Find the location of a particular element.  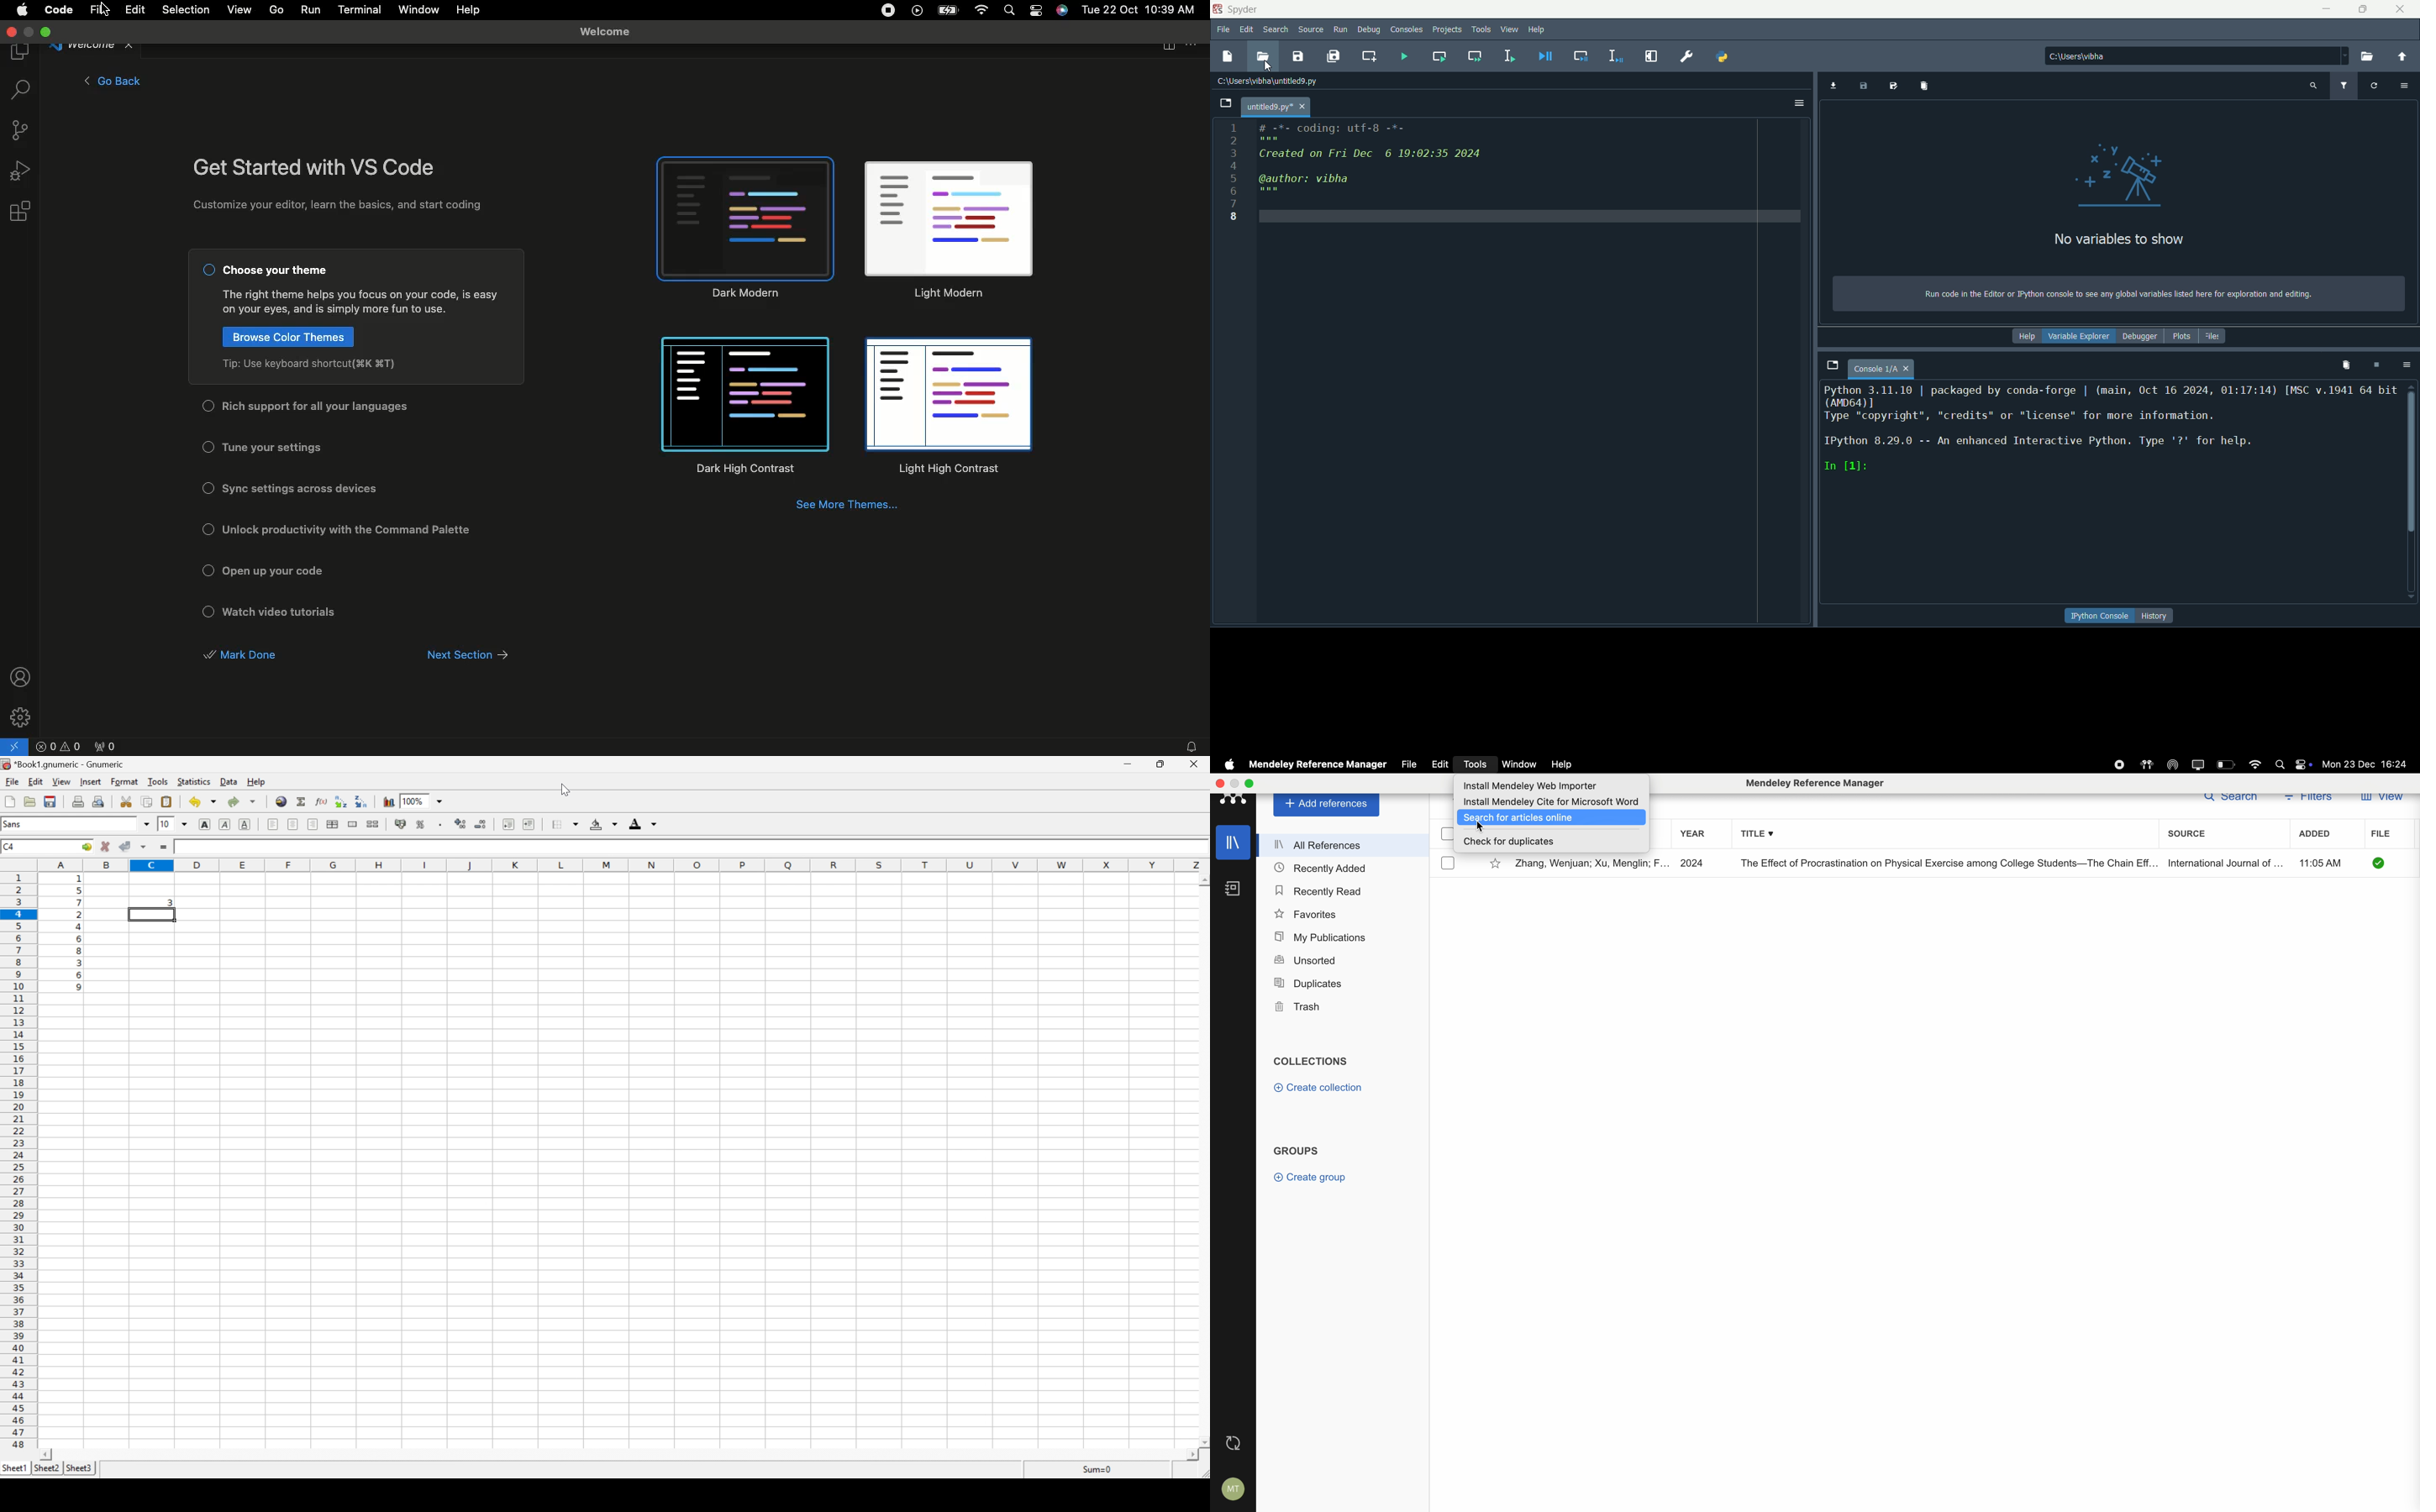

foreground is located at coordinates (642, 823).